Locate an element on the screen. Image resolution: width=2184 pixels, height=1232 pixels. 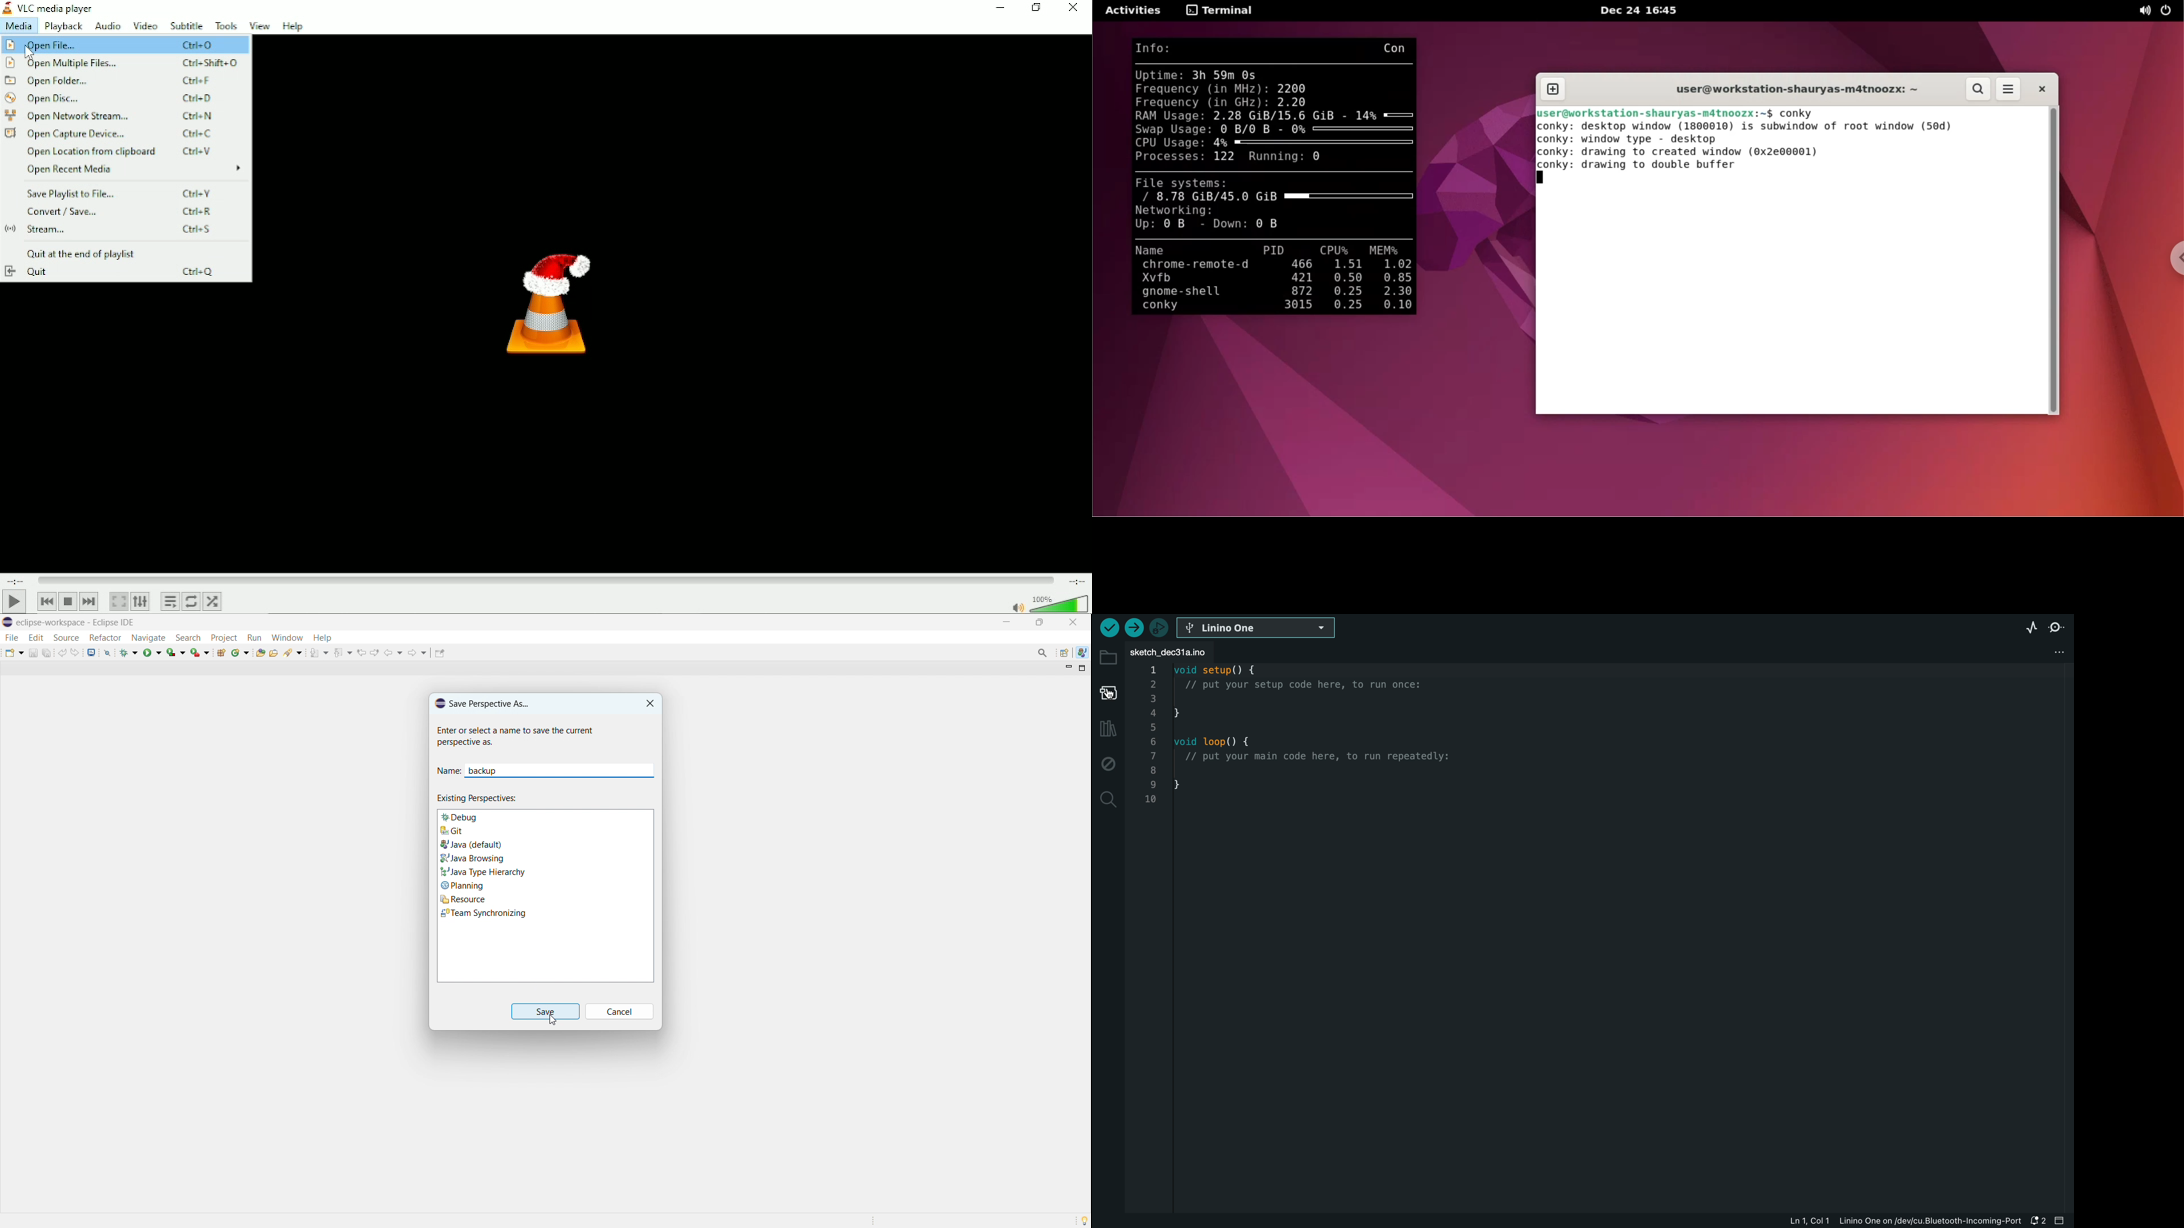
access command and other items is located at coordinates (1043, 652).